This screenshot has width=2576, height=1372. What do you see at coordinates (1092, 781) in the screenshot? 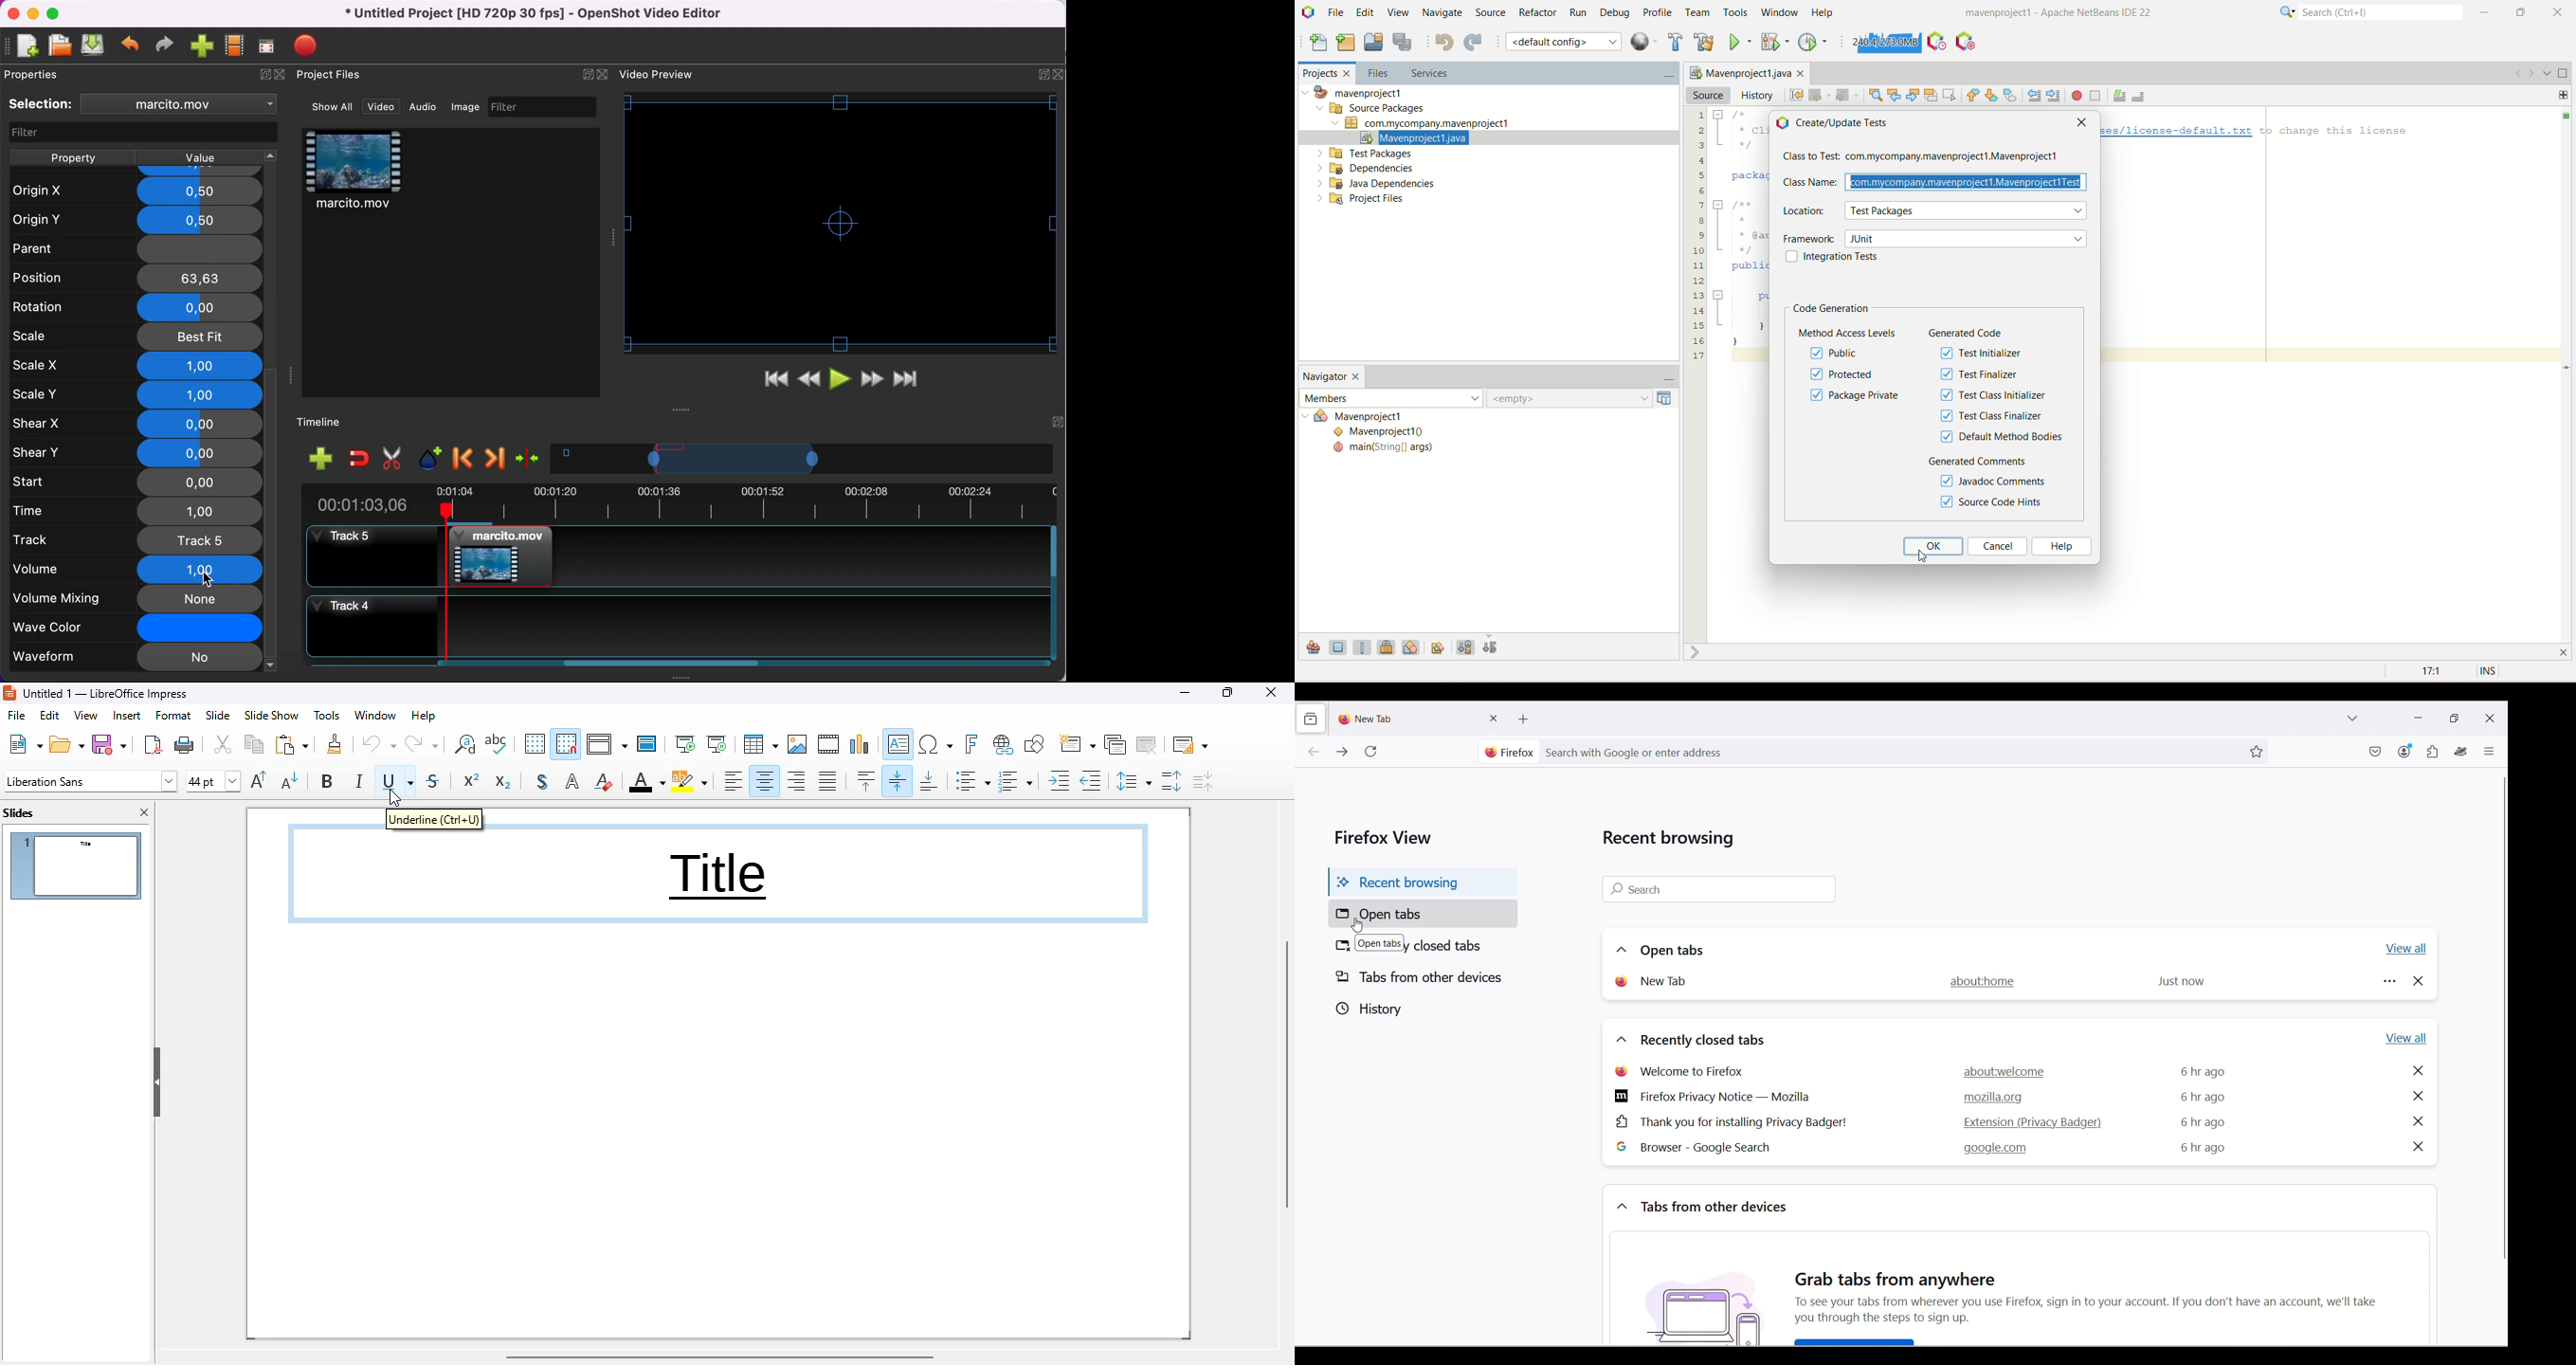
I see `decrease indent` at bounding box center [1092, 781].